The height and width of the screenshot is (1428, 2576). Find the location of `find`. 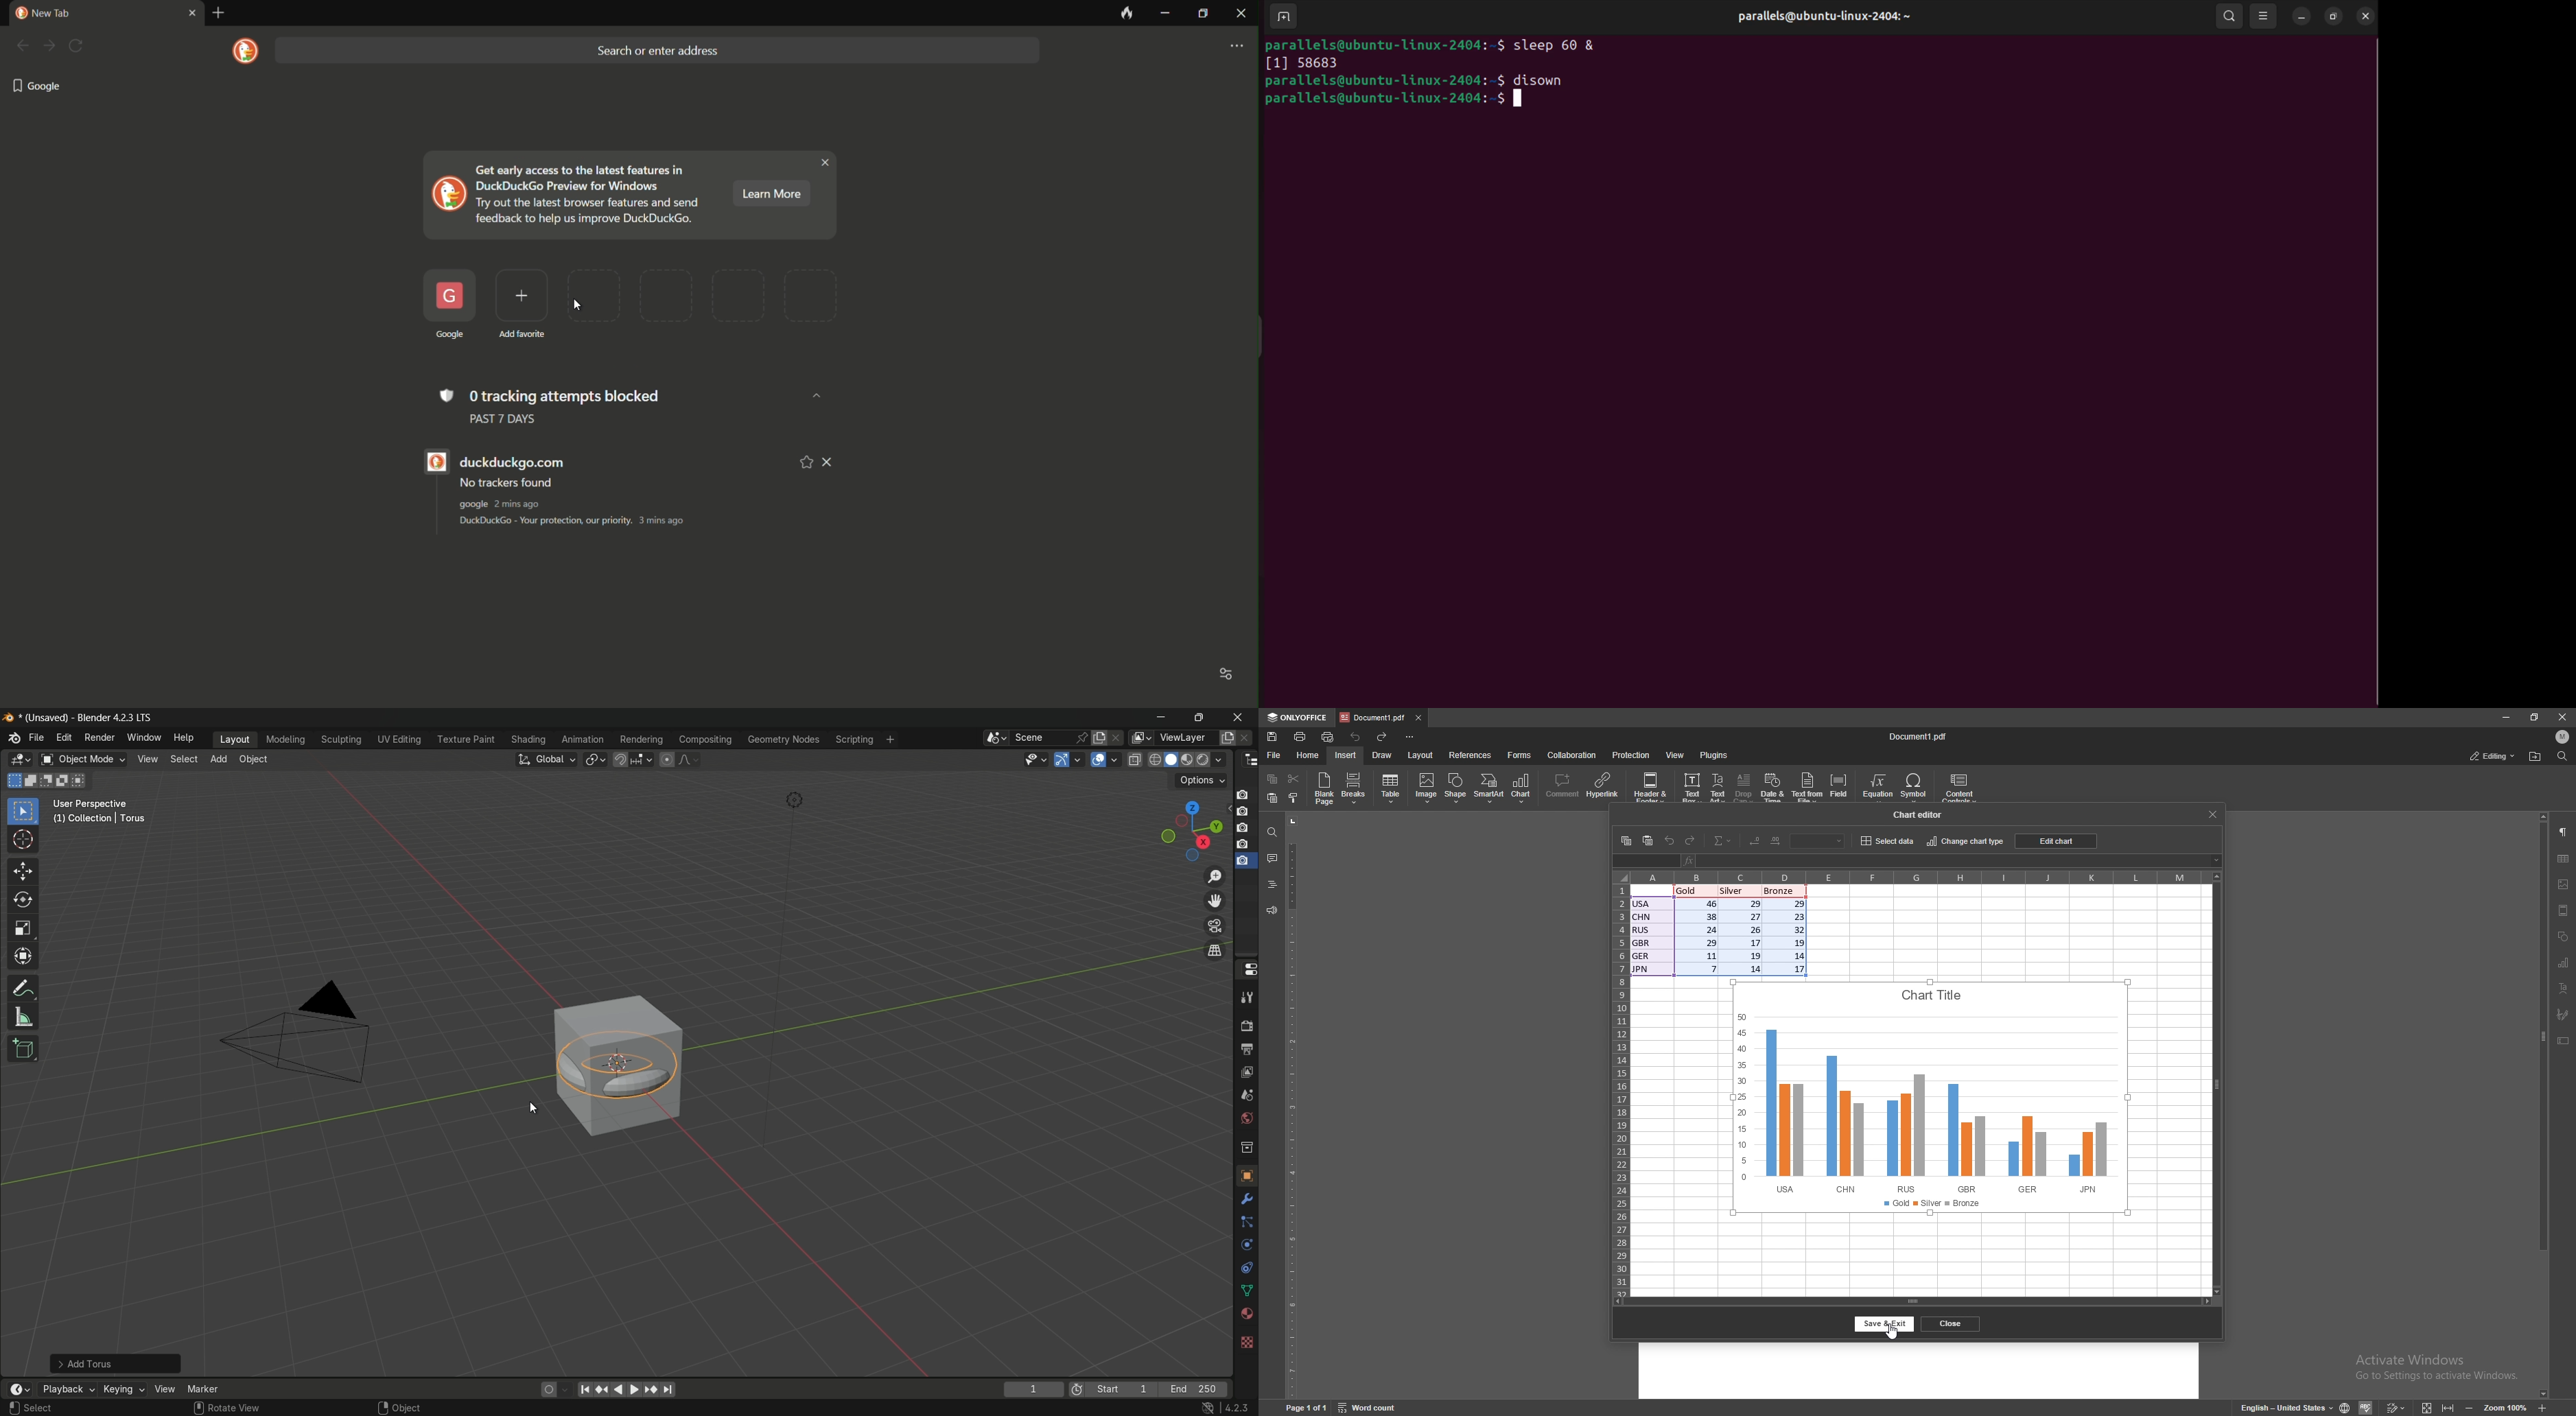

find is located at coordinates (2563, 757).